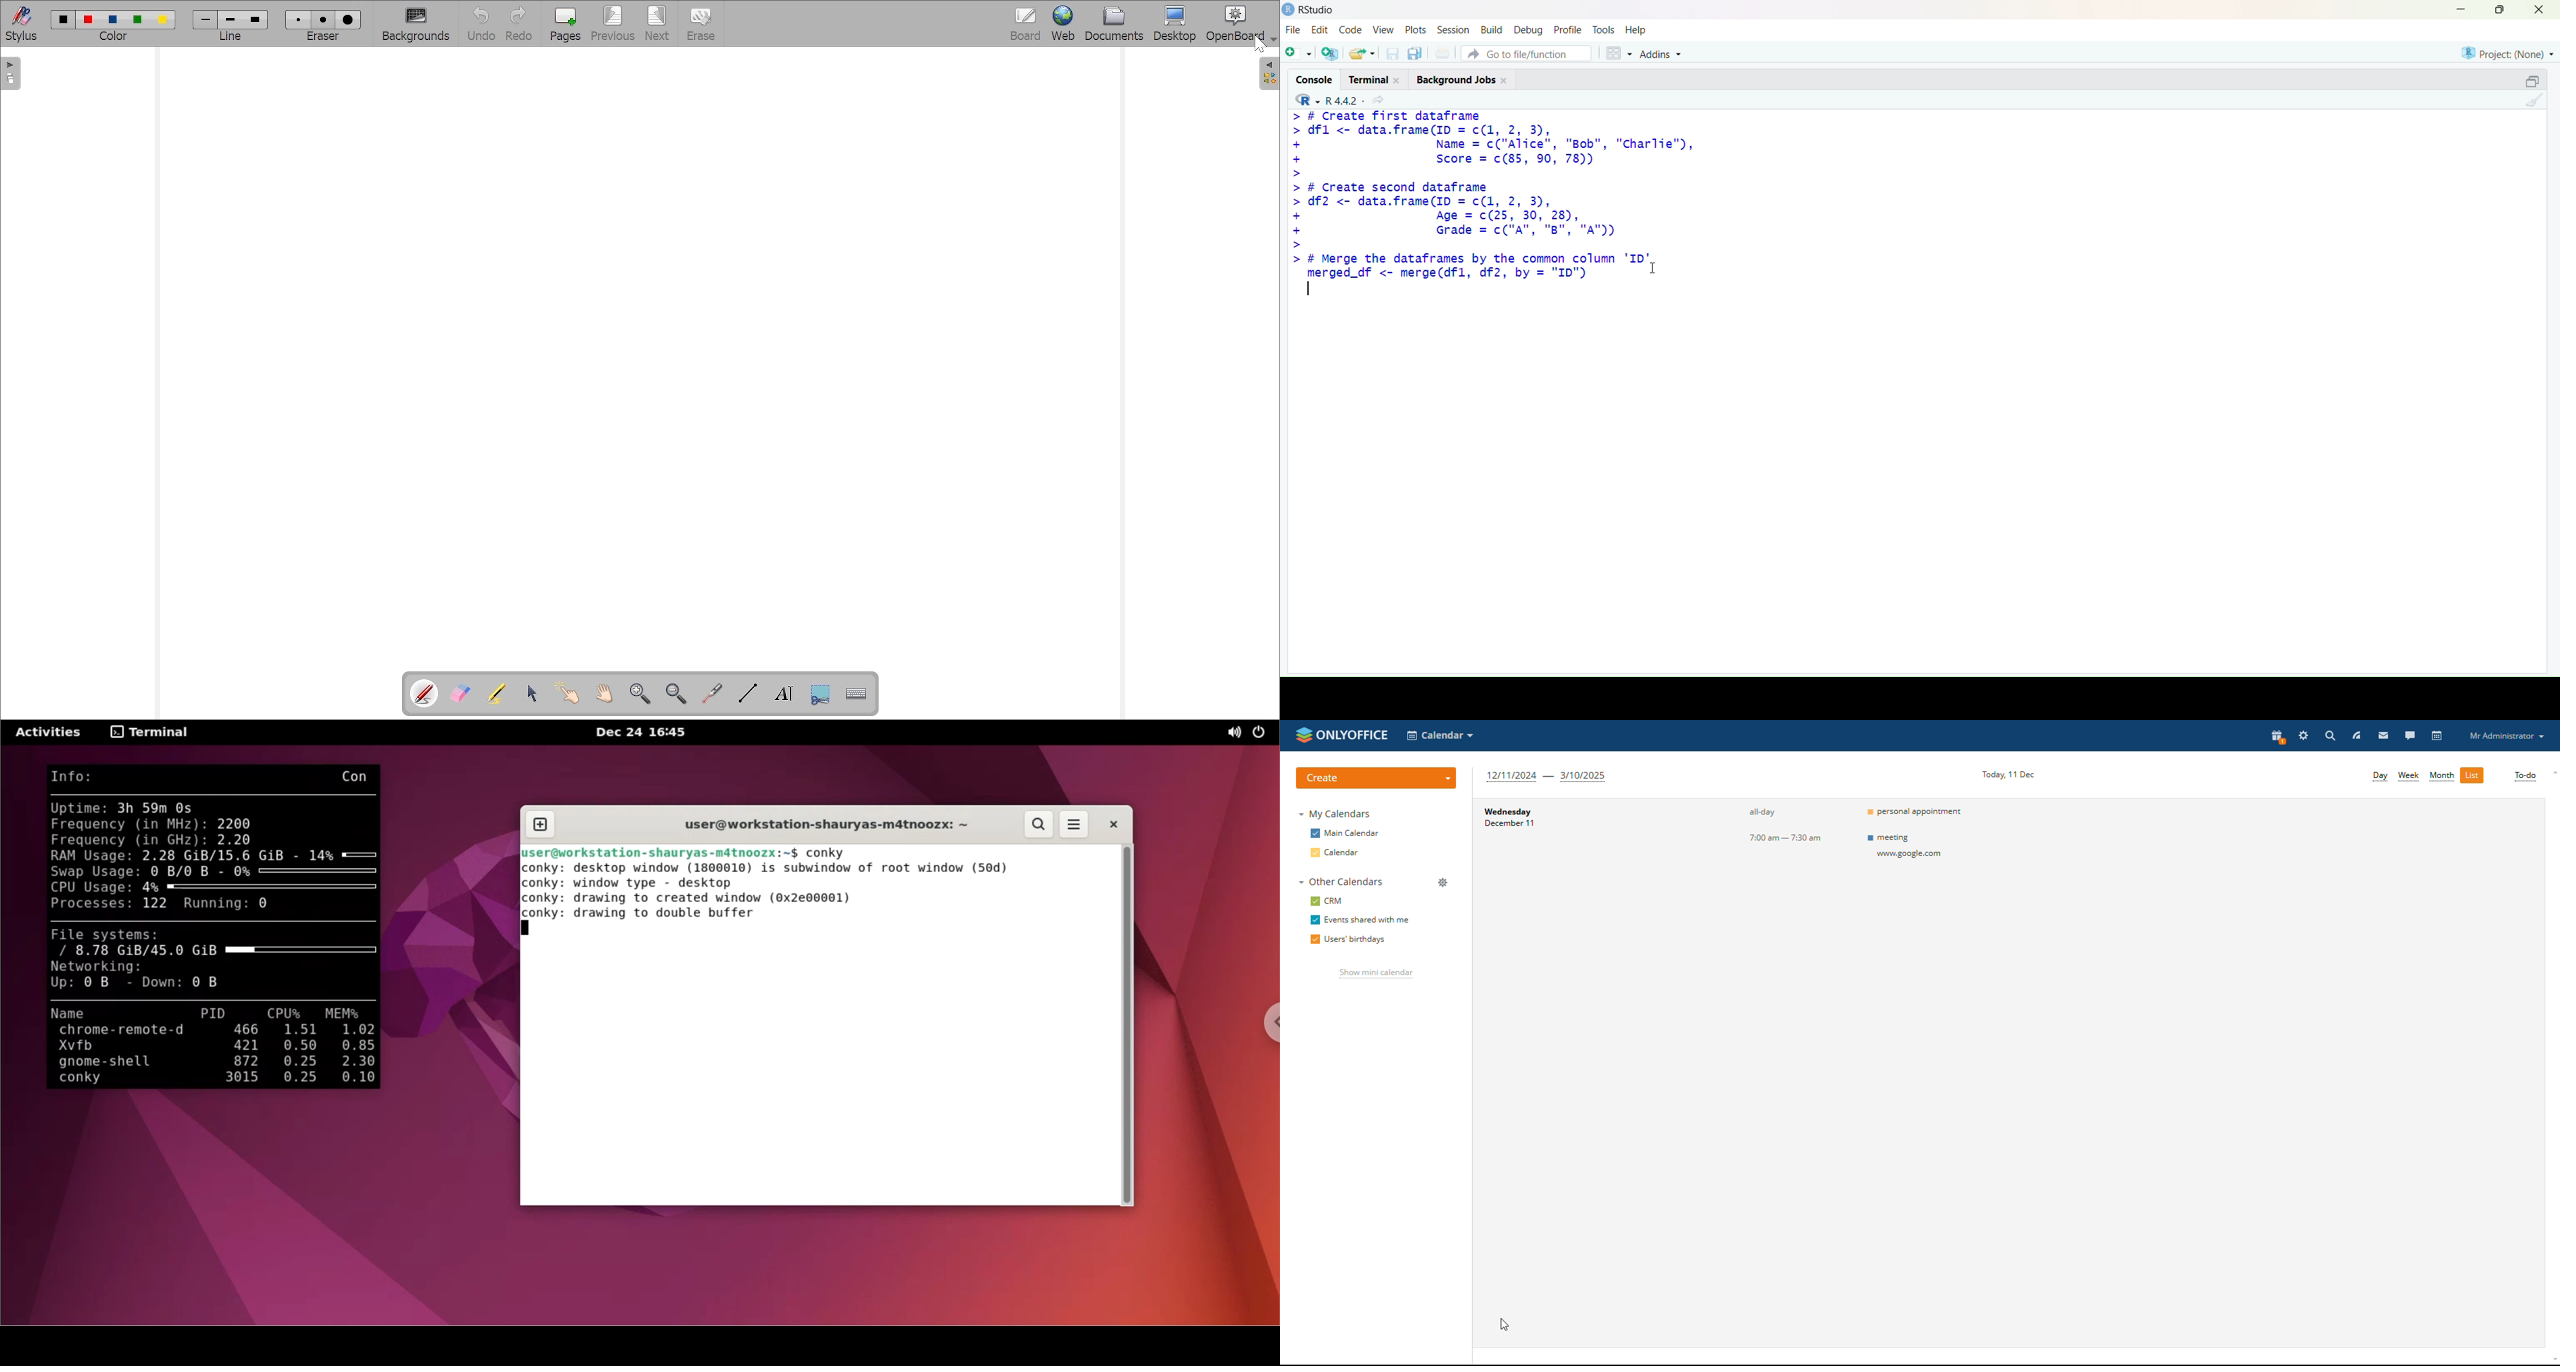  Describe the element at coordinates (1325, 99) in the screenshot. I see `R 4.4.2` at that location.